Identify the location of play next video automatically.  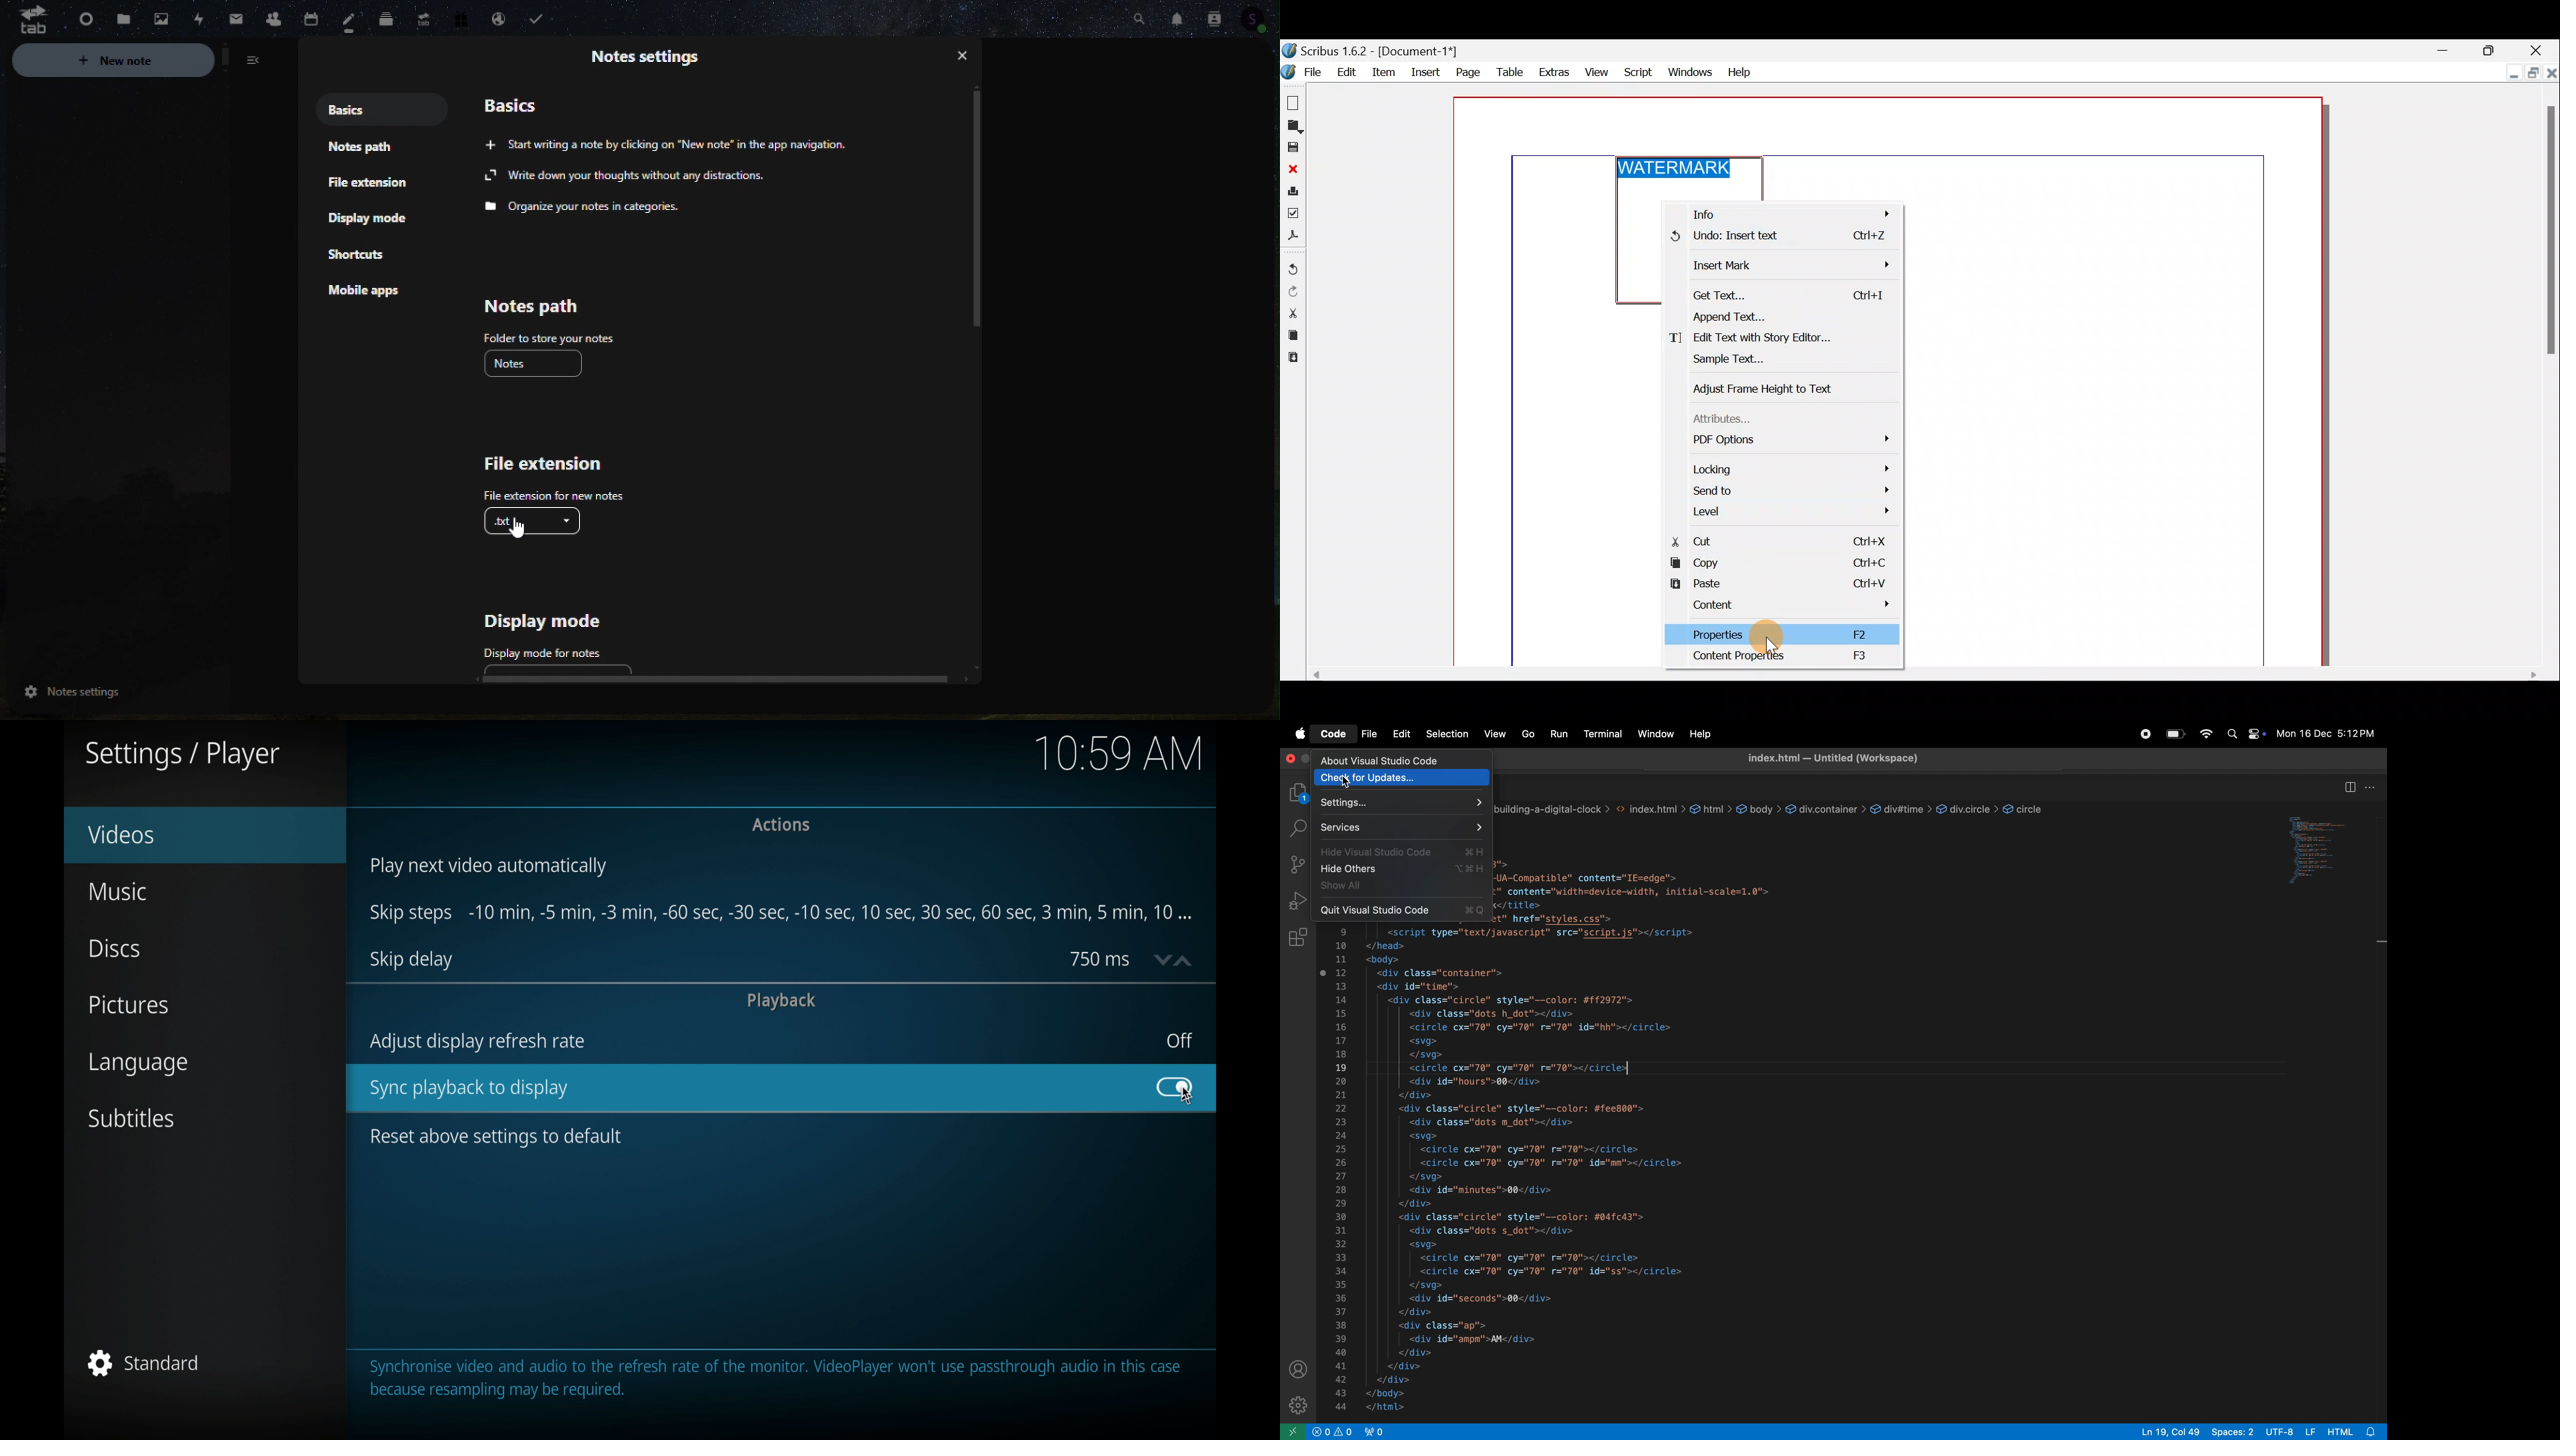
(489, 867).